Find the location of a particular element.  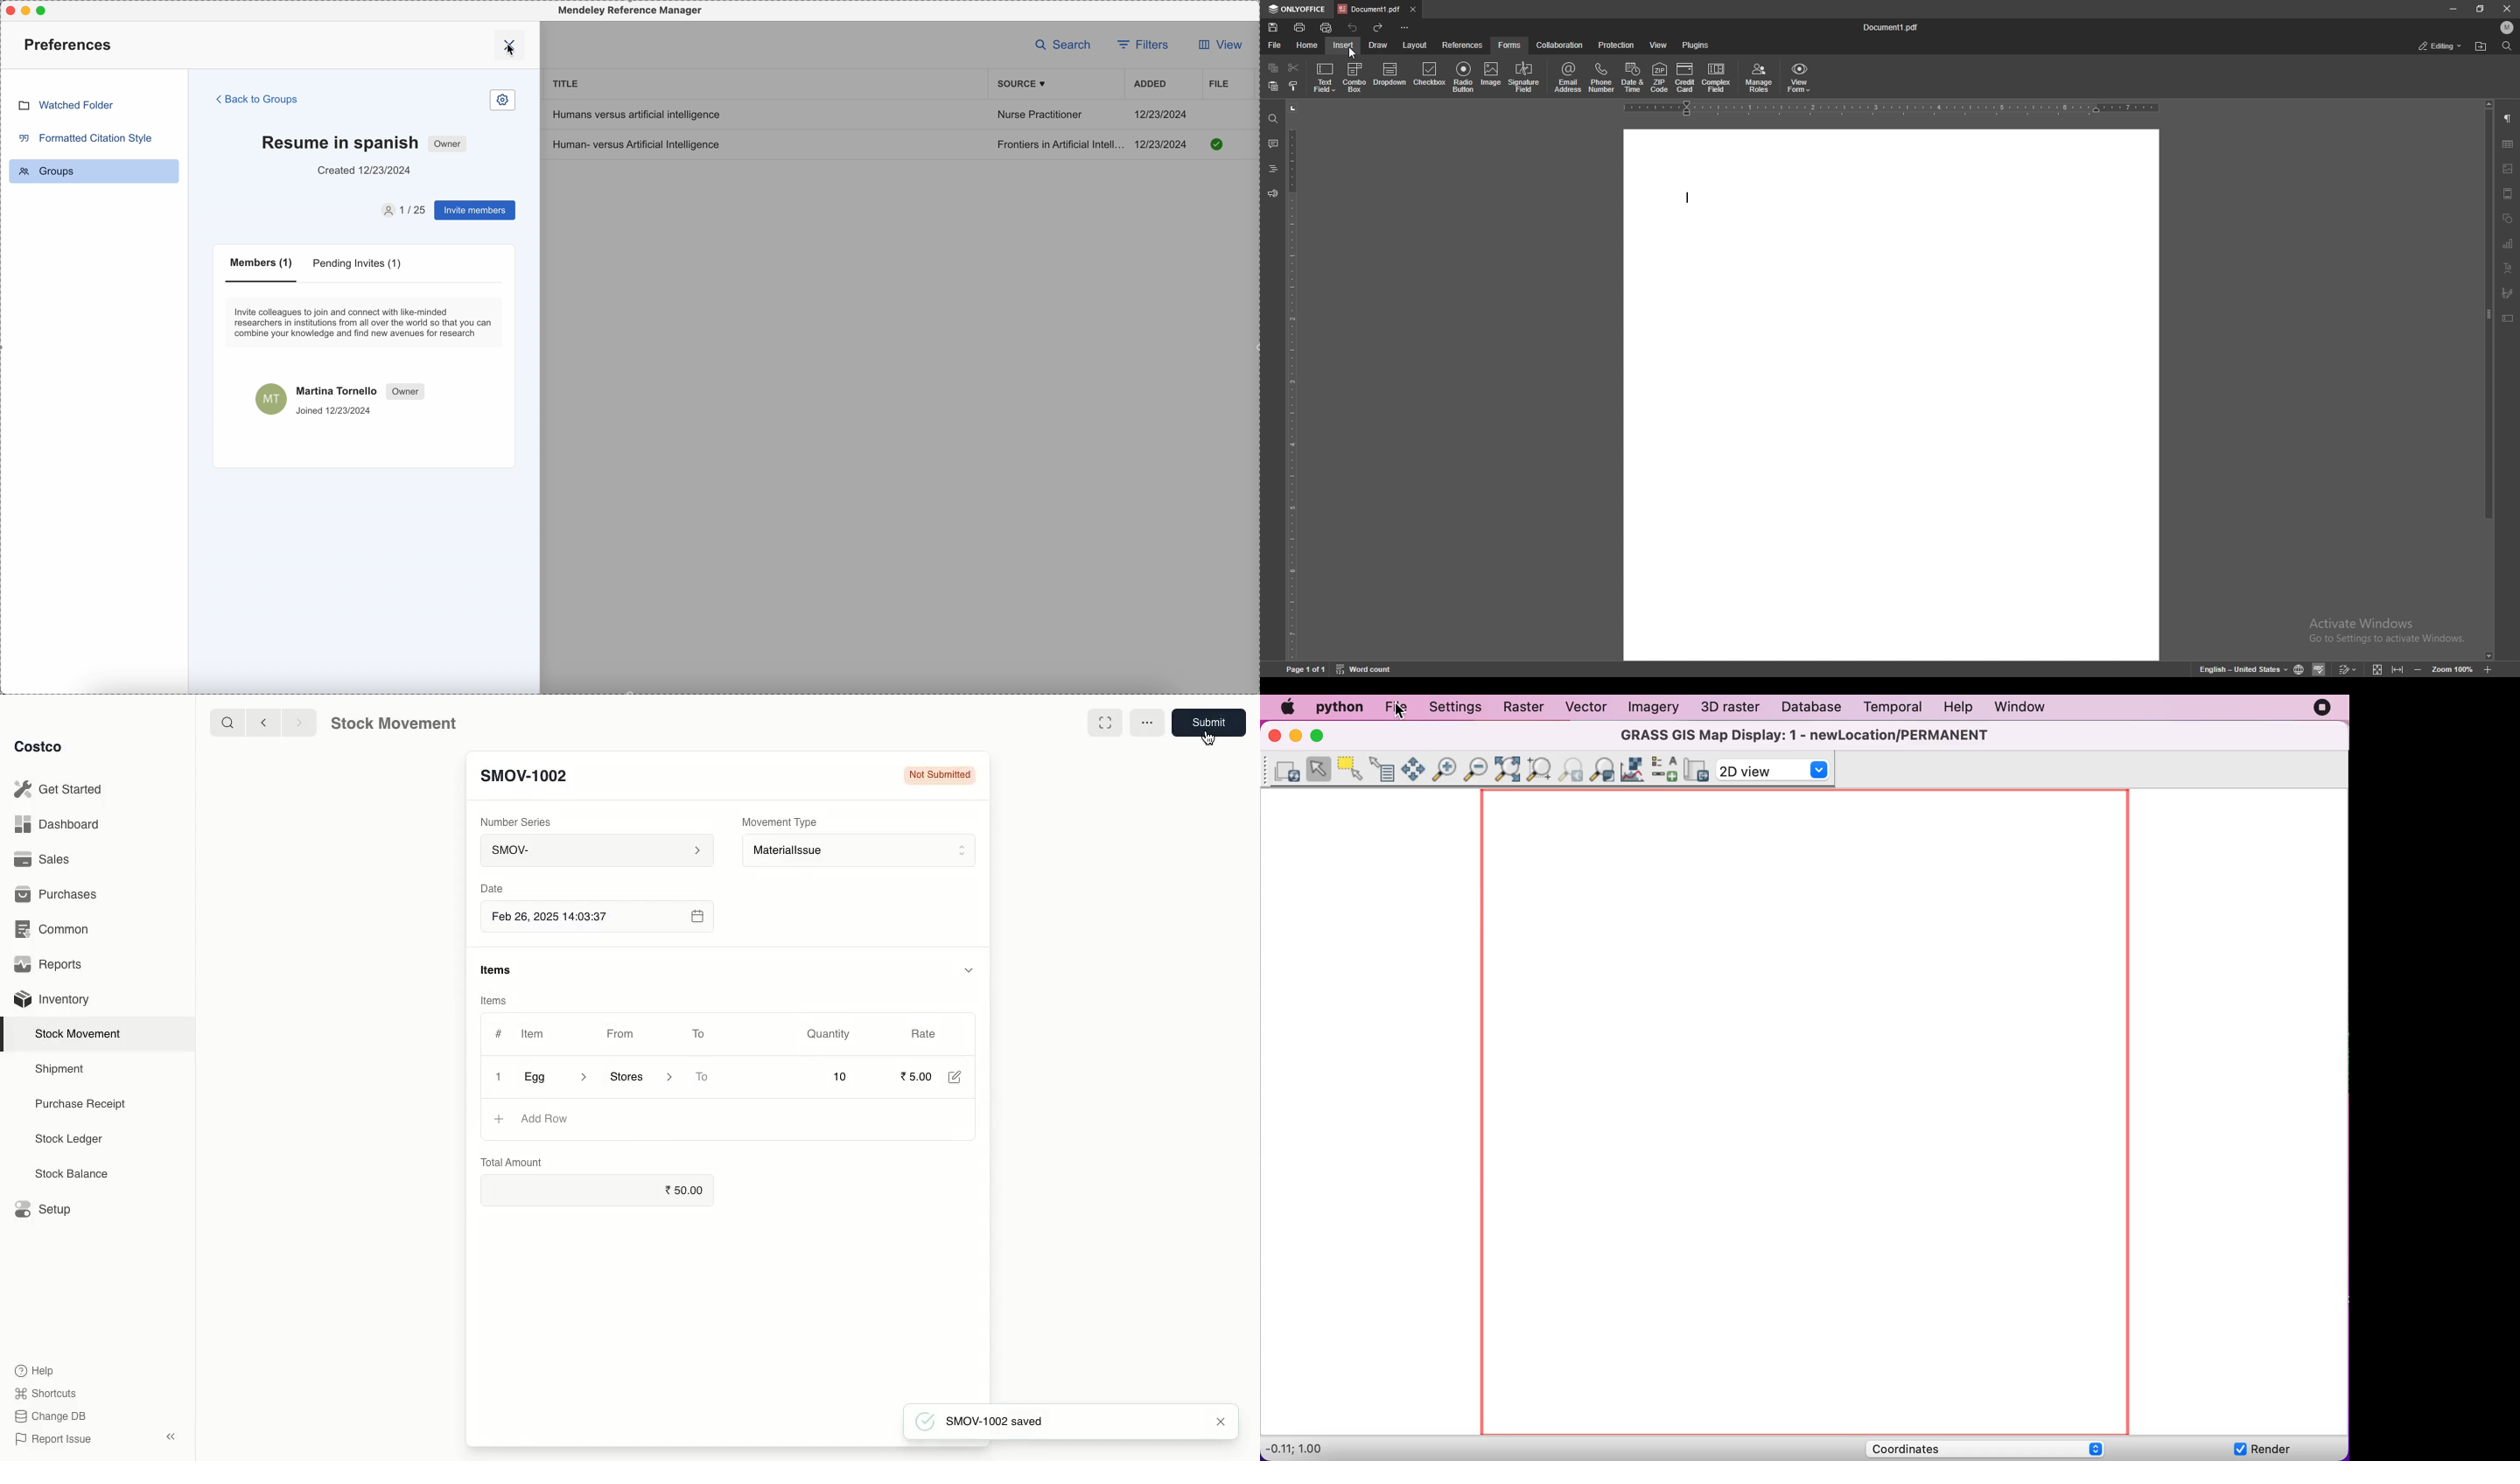

owner is located at coordinates (448, 144).